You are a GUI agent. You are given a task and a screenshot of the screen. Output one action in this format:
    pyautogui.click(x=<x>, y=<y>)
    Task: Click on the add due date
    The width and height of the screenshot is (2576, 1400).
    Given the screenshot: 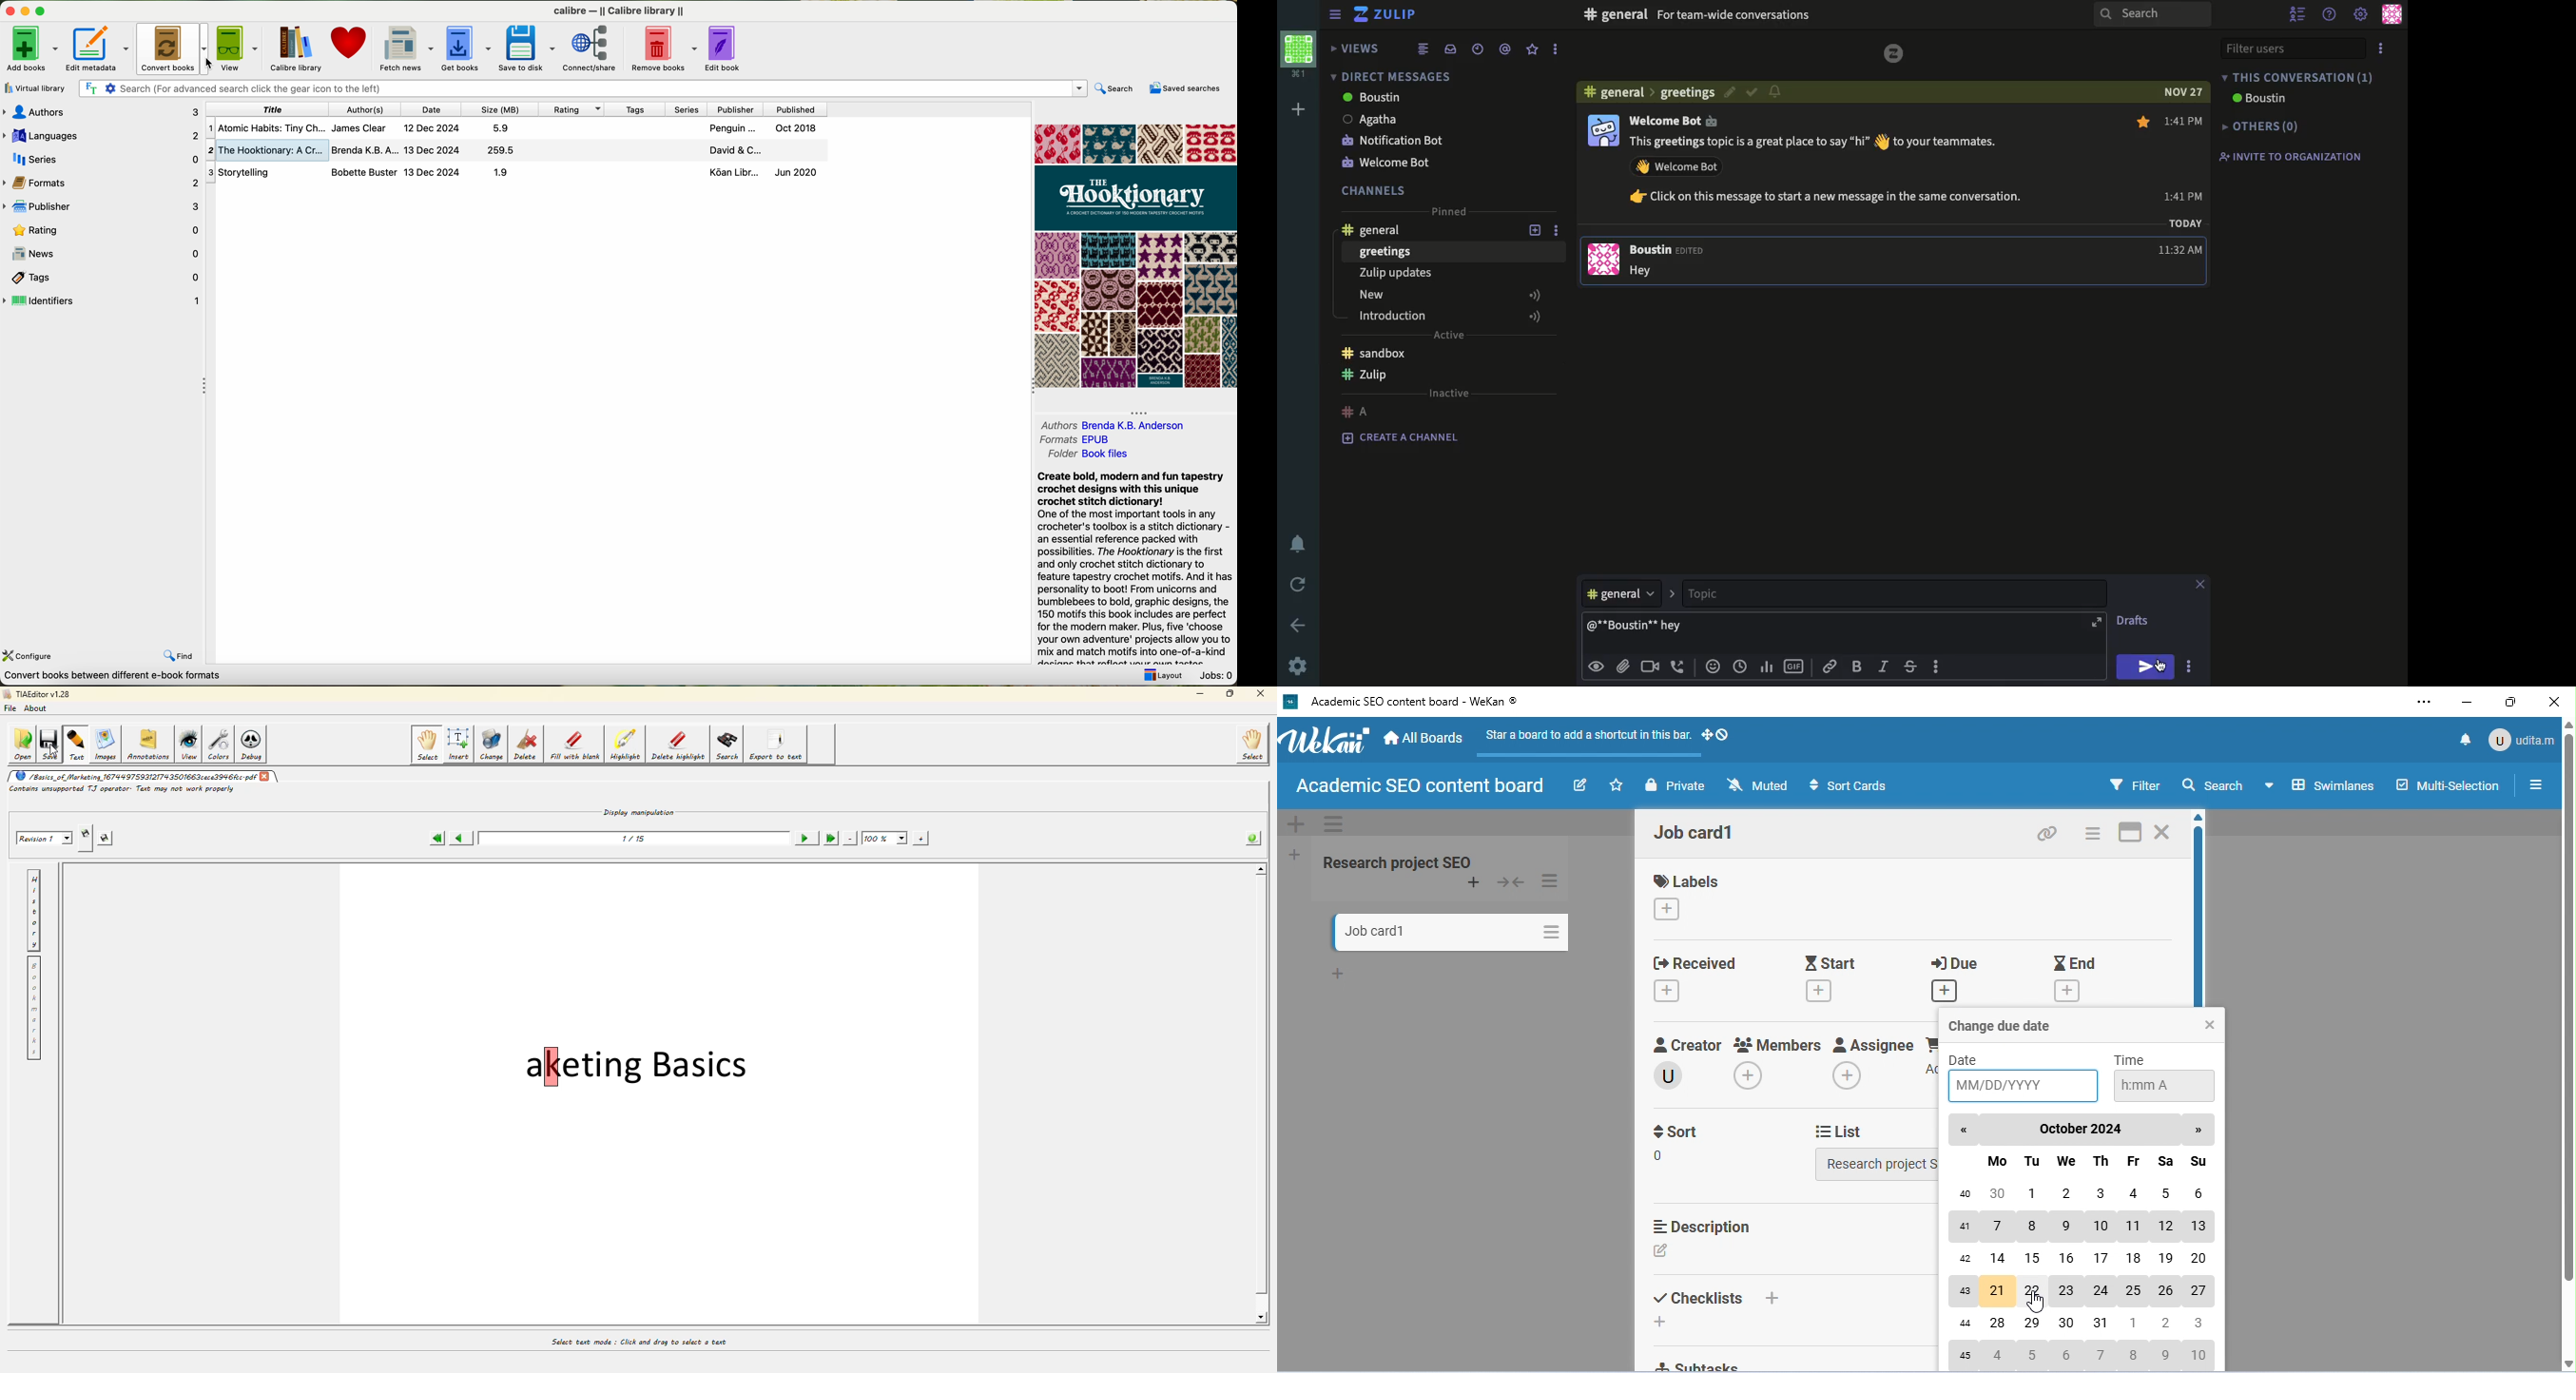 What is the action you would take?
    pyautogui.click(x=1946, y=989)
    